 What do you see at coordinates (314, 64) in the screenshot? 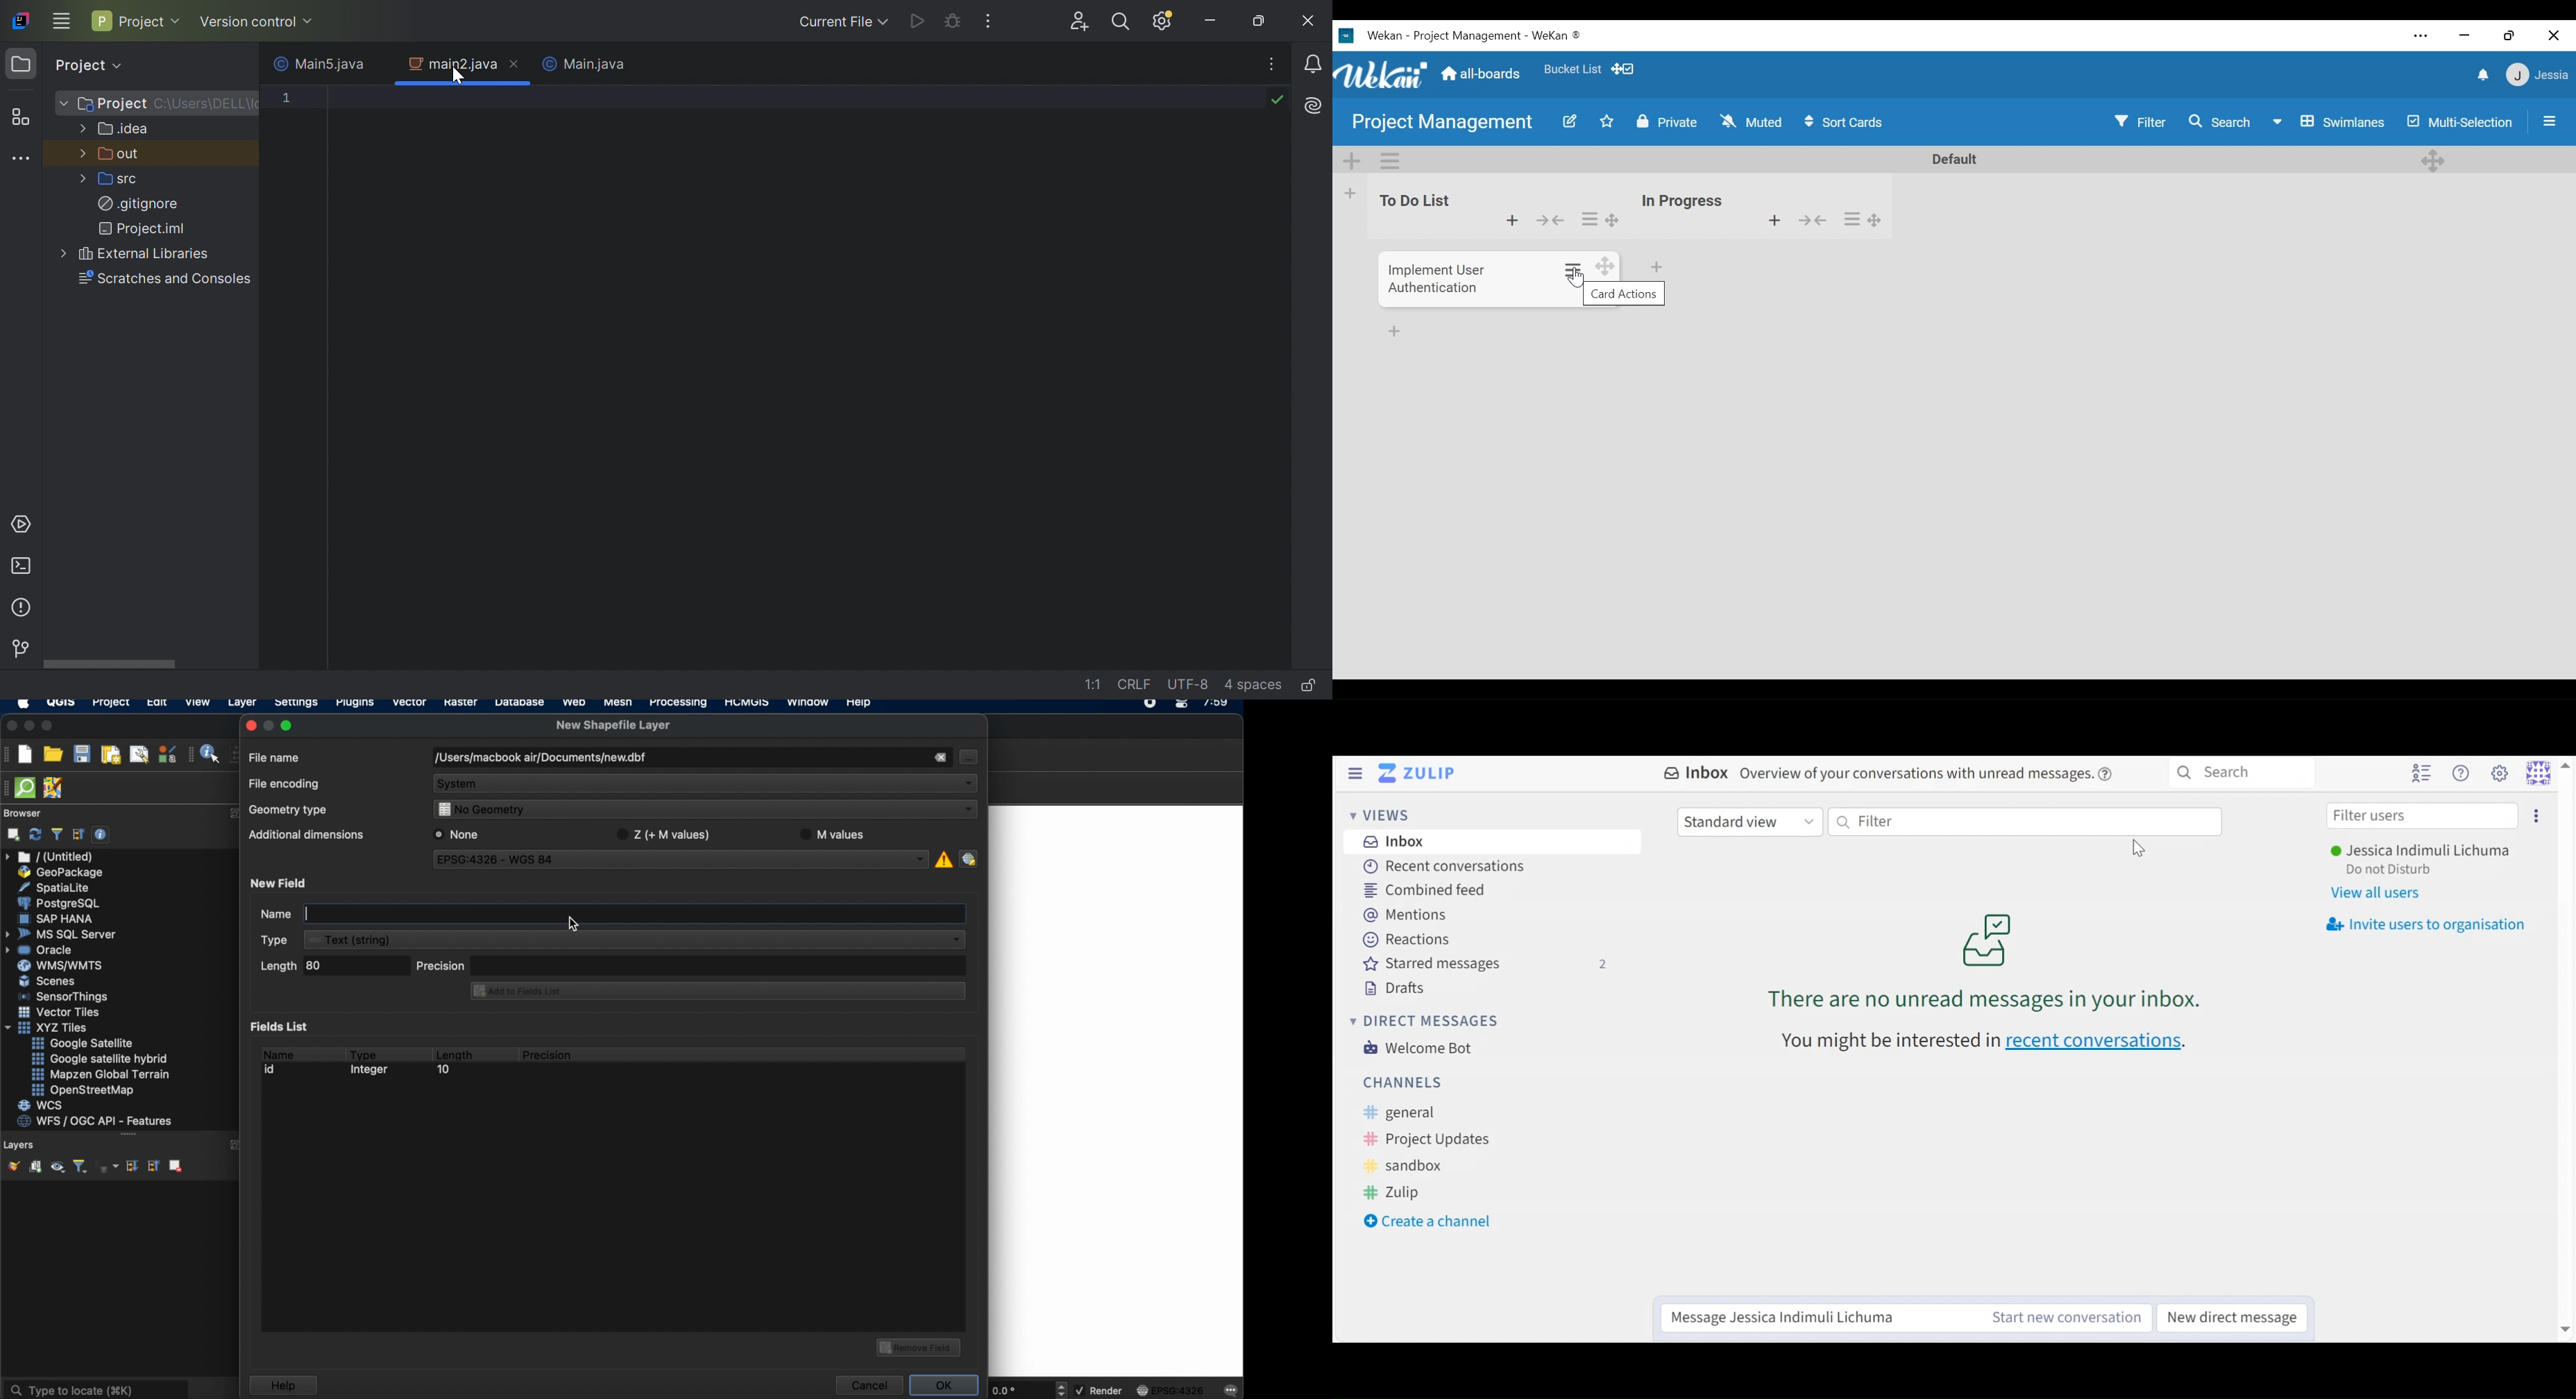
I see `Main5.java` at bounding box center [314, 64].